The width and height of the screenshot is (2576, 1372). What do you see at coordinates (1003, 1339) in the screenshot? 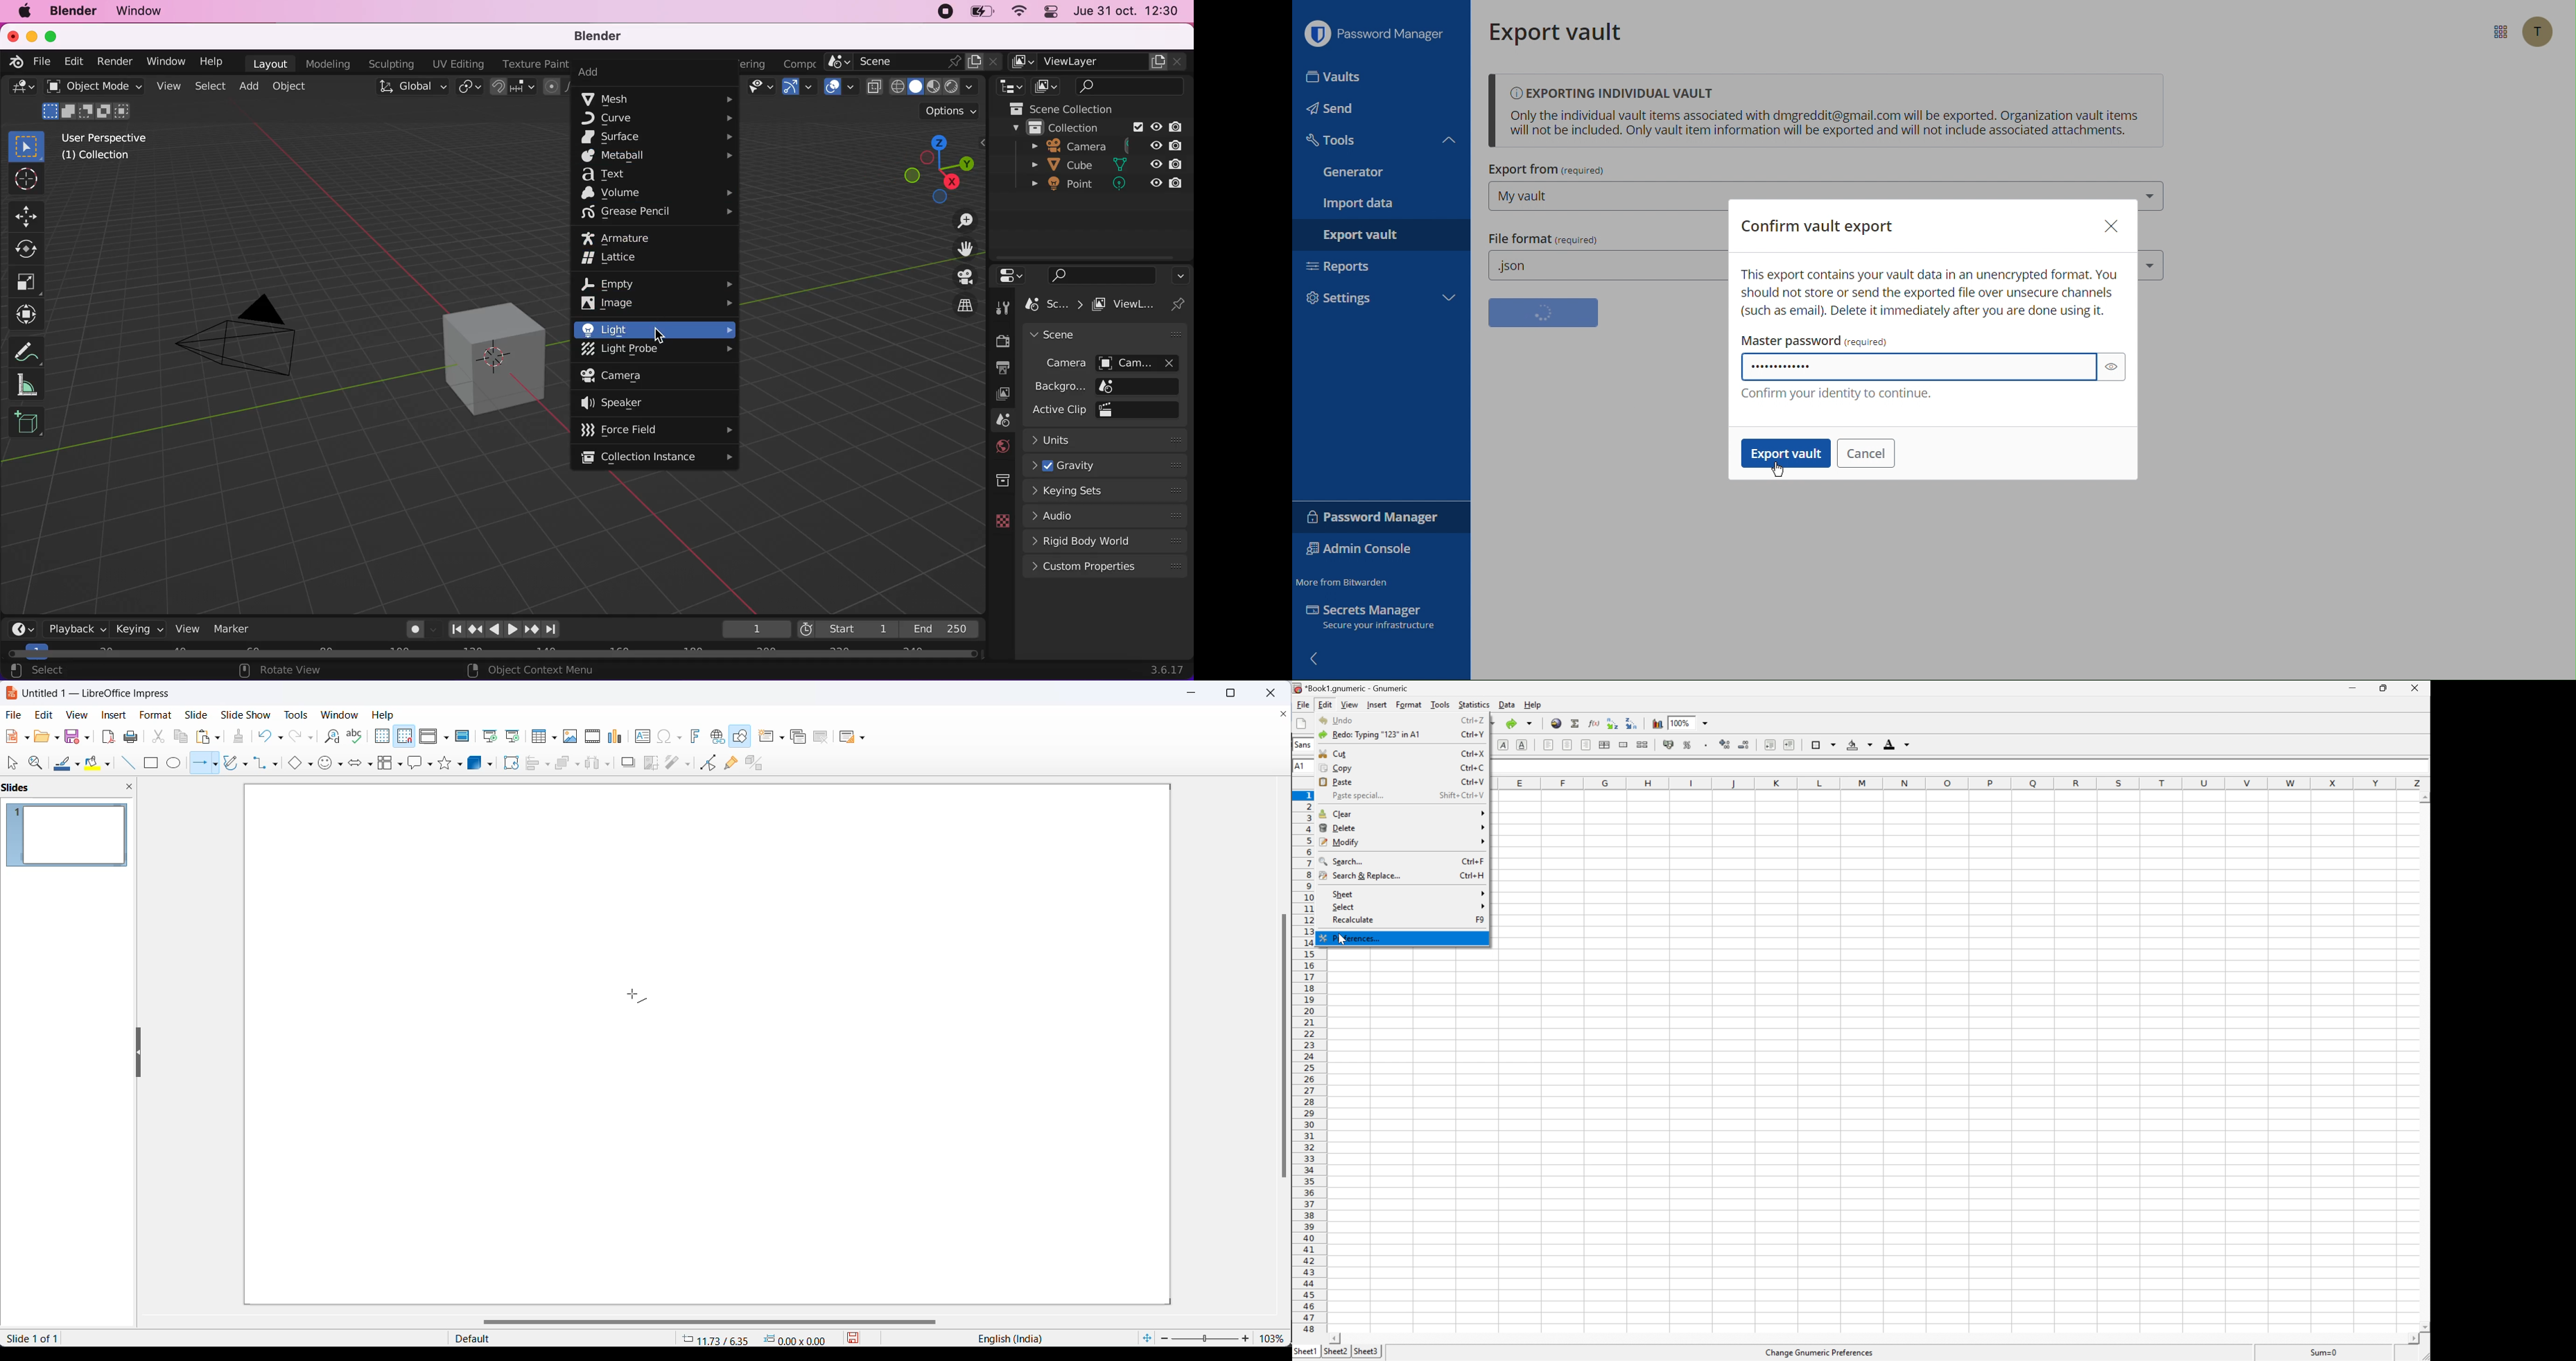
I see `English(India)` at bounding box center [1003, 1339].